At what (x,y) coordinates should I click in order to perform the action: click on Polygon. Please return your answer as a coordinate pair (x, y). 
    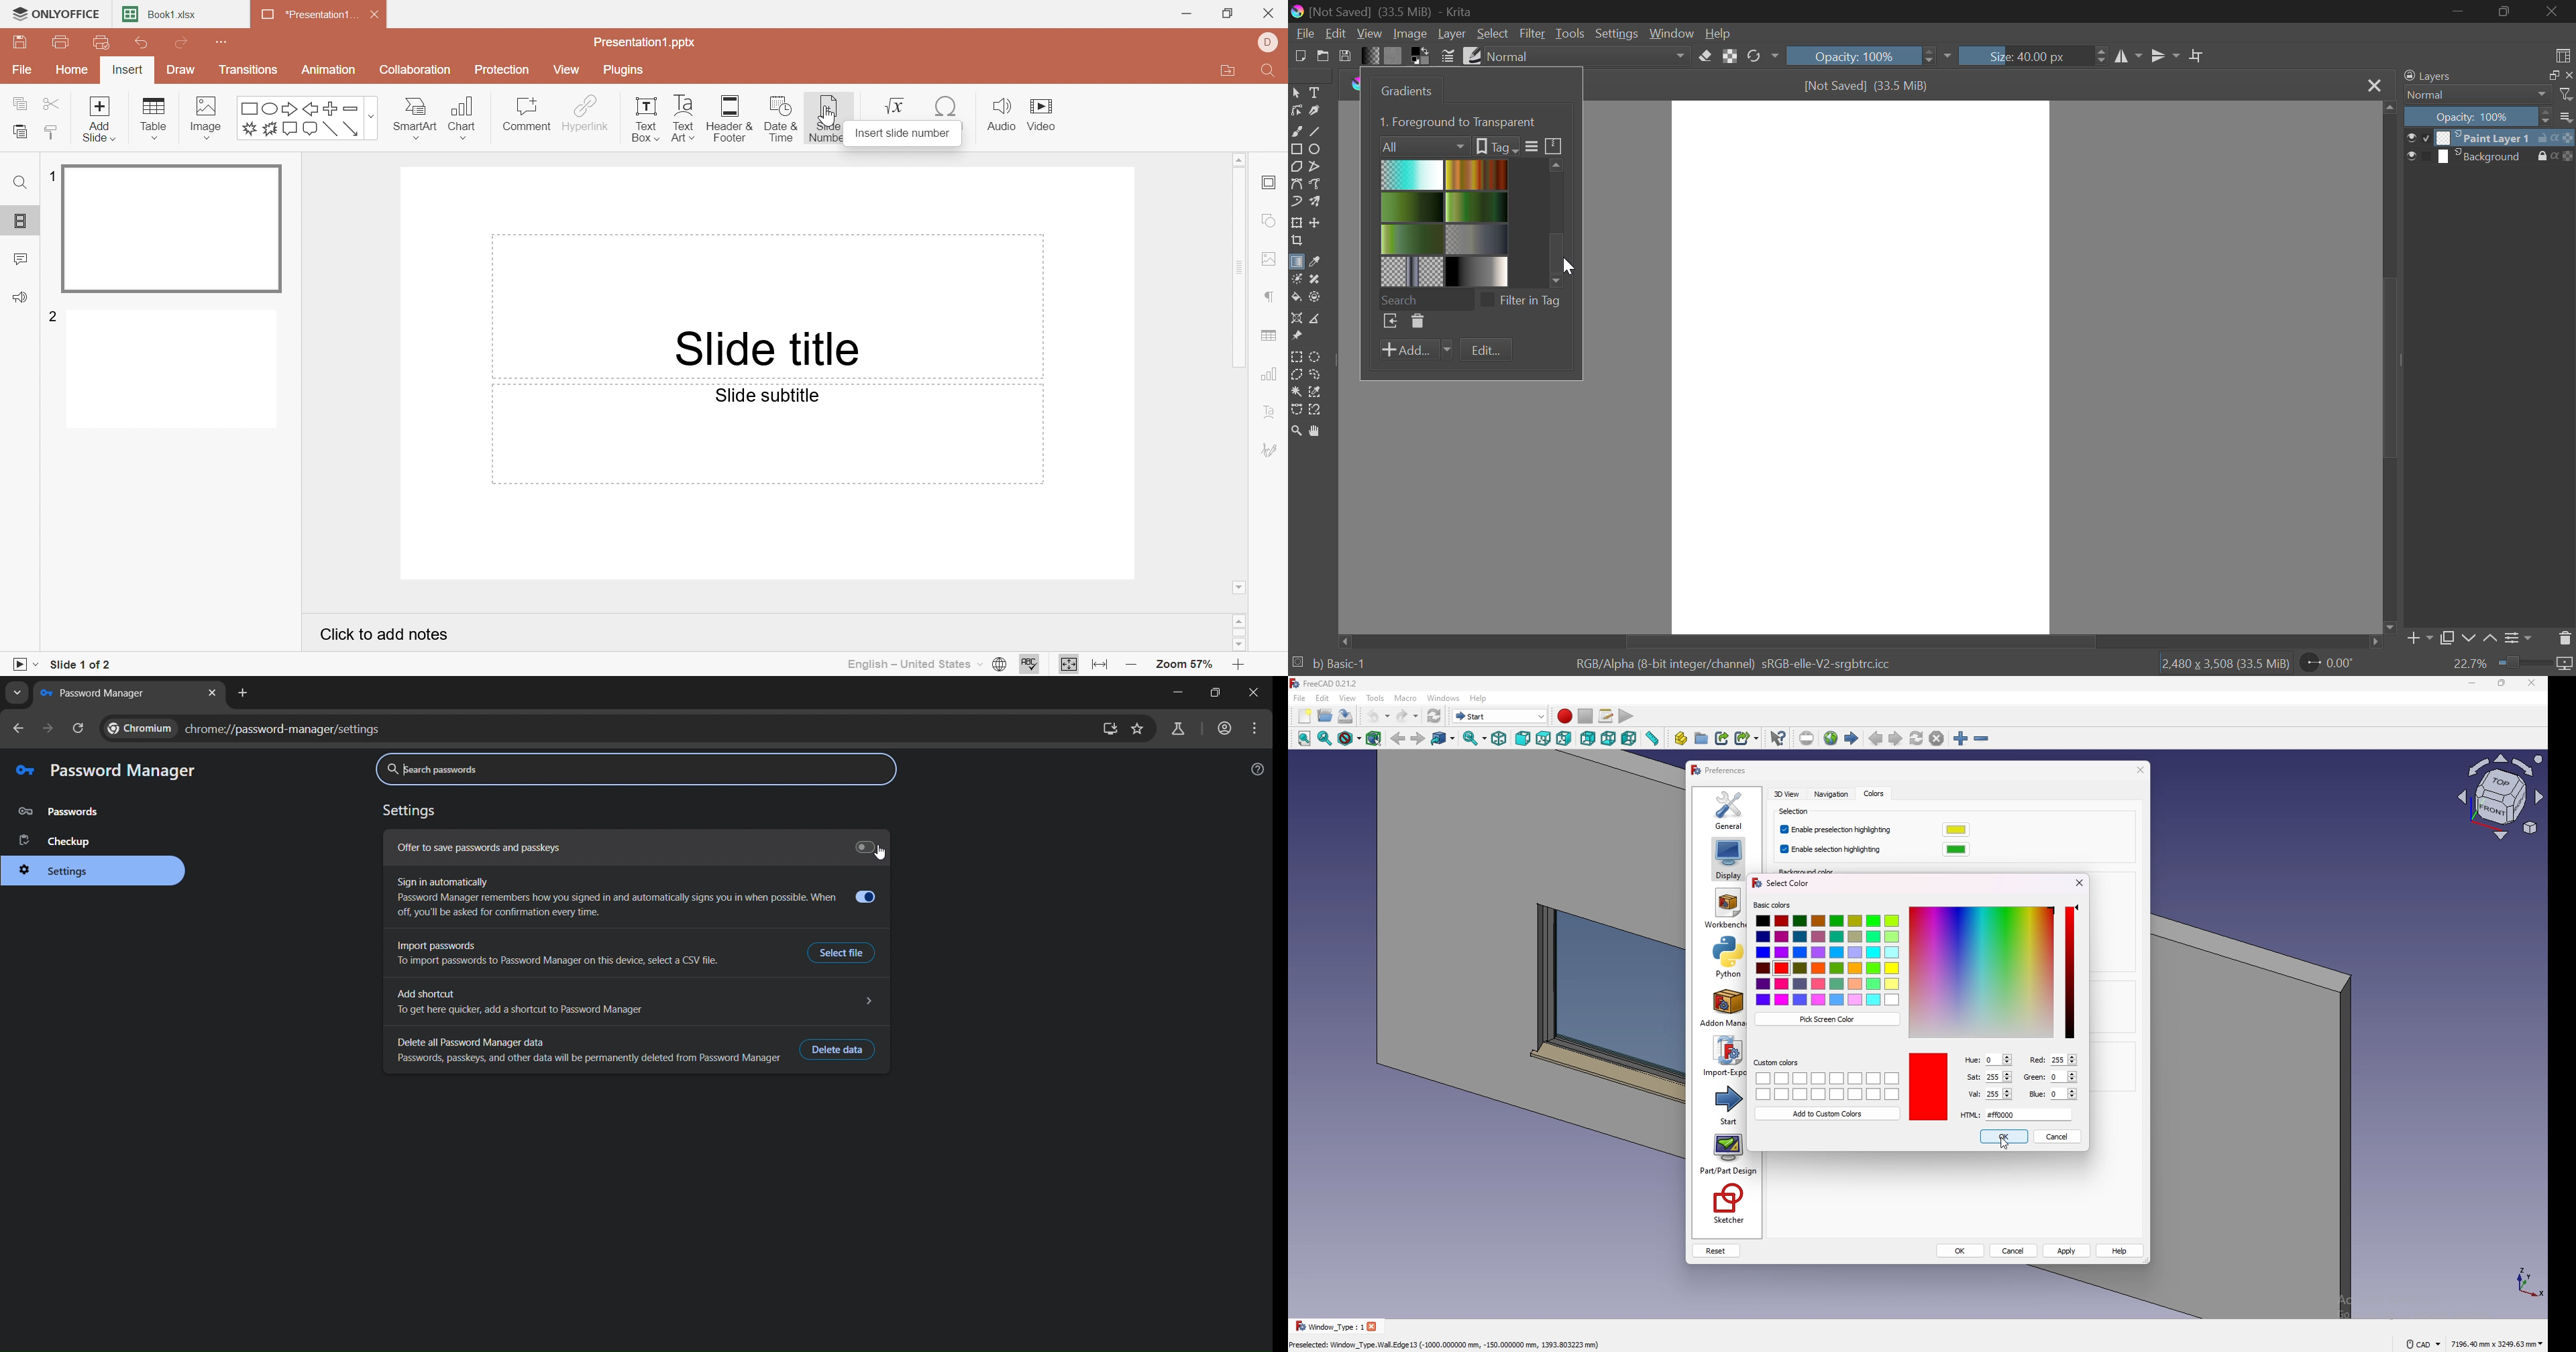
    Looking at the image, I should click on (1296, 166).